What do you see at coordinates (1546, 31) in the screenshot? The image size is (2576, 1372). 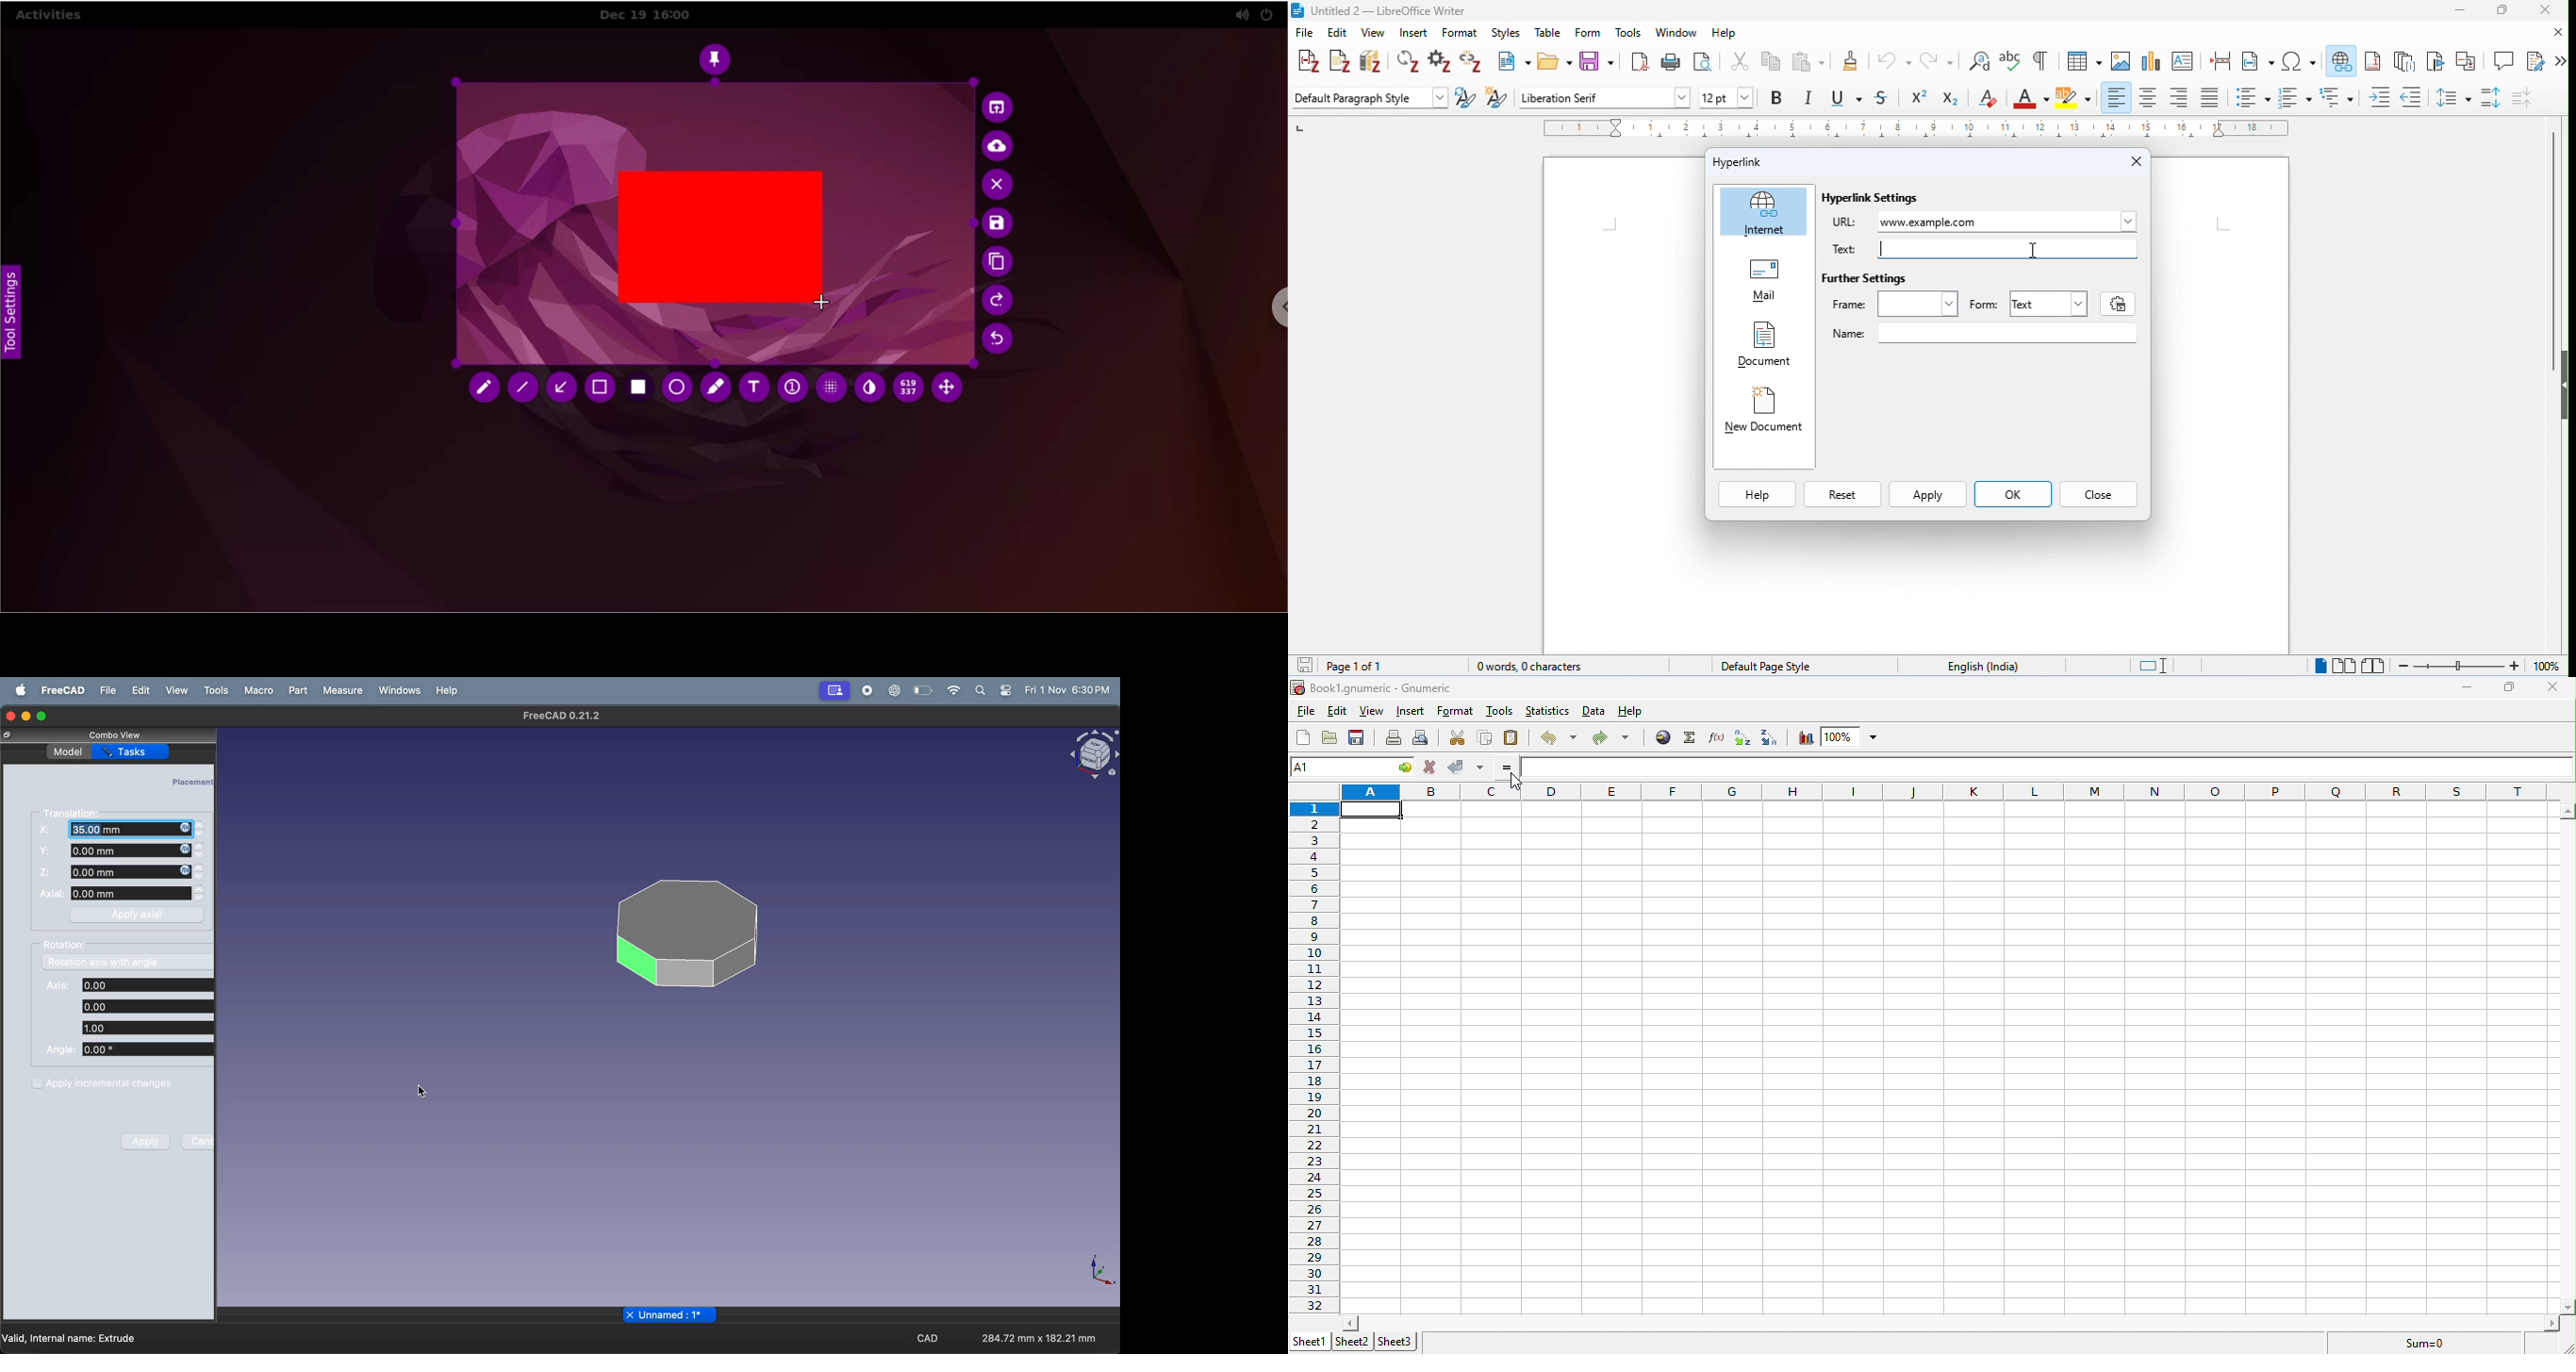 I see `table` at bounding box center [1546, 31].